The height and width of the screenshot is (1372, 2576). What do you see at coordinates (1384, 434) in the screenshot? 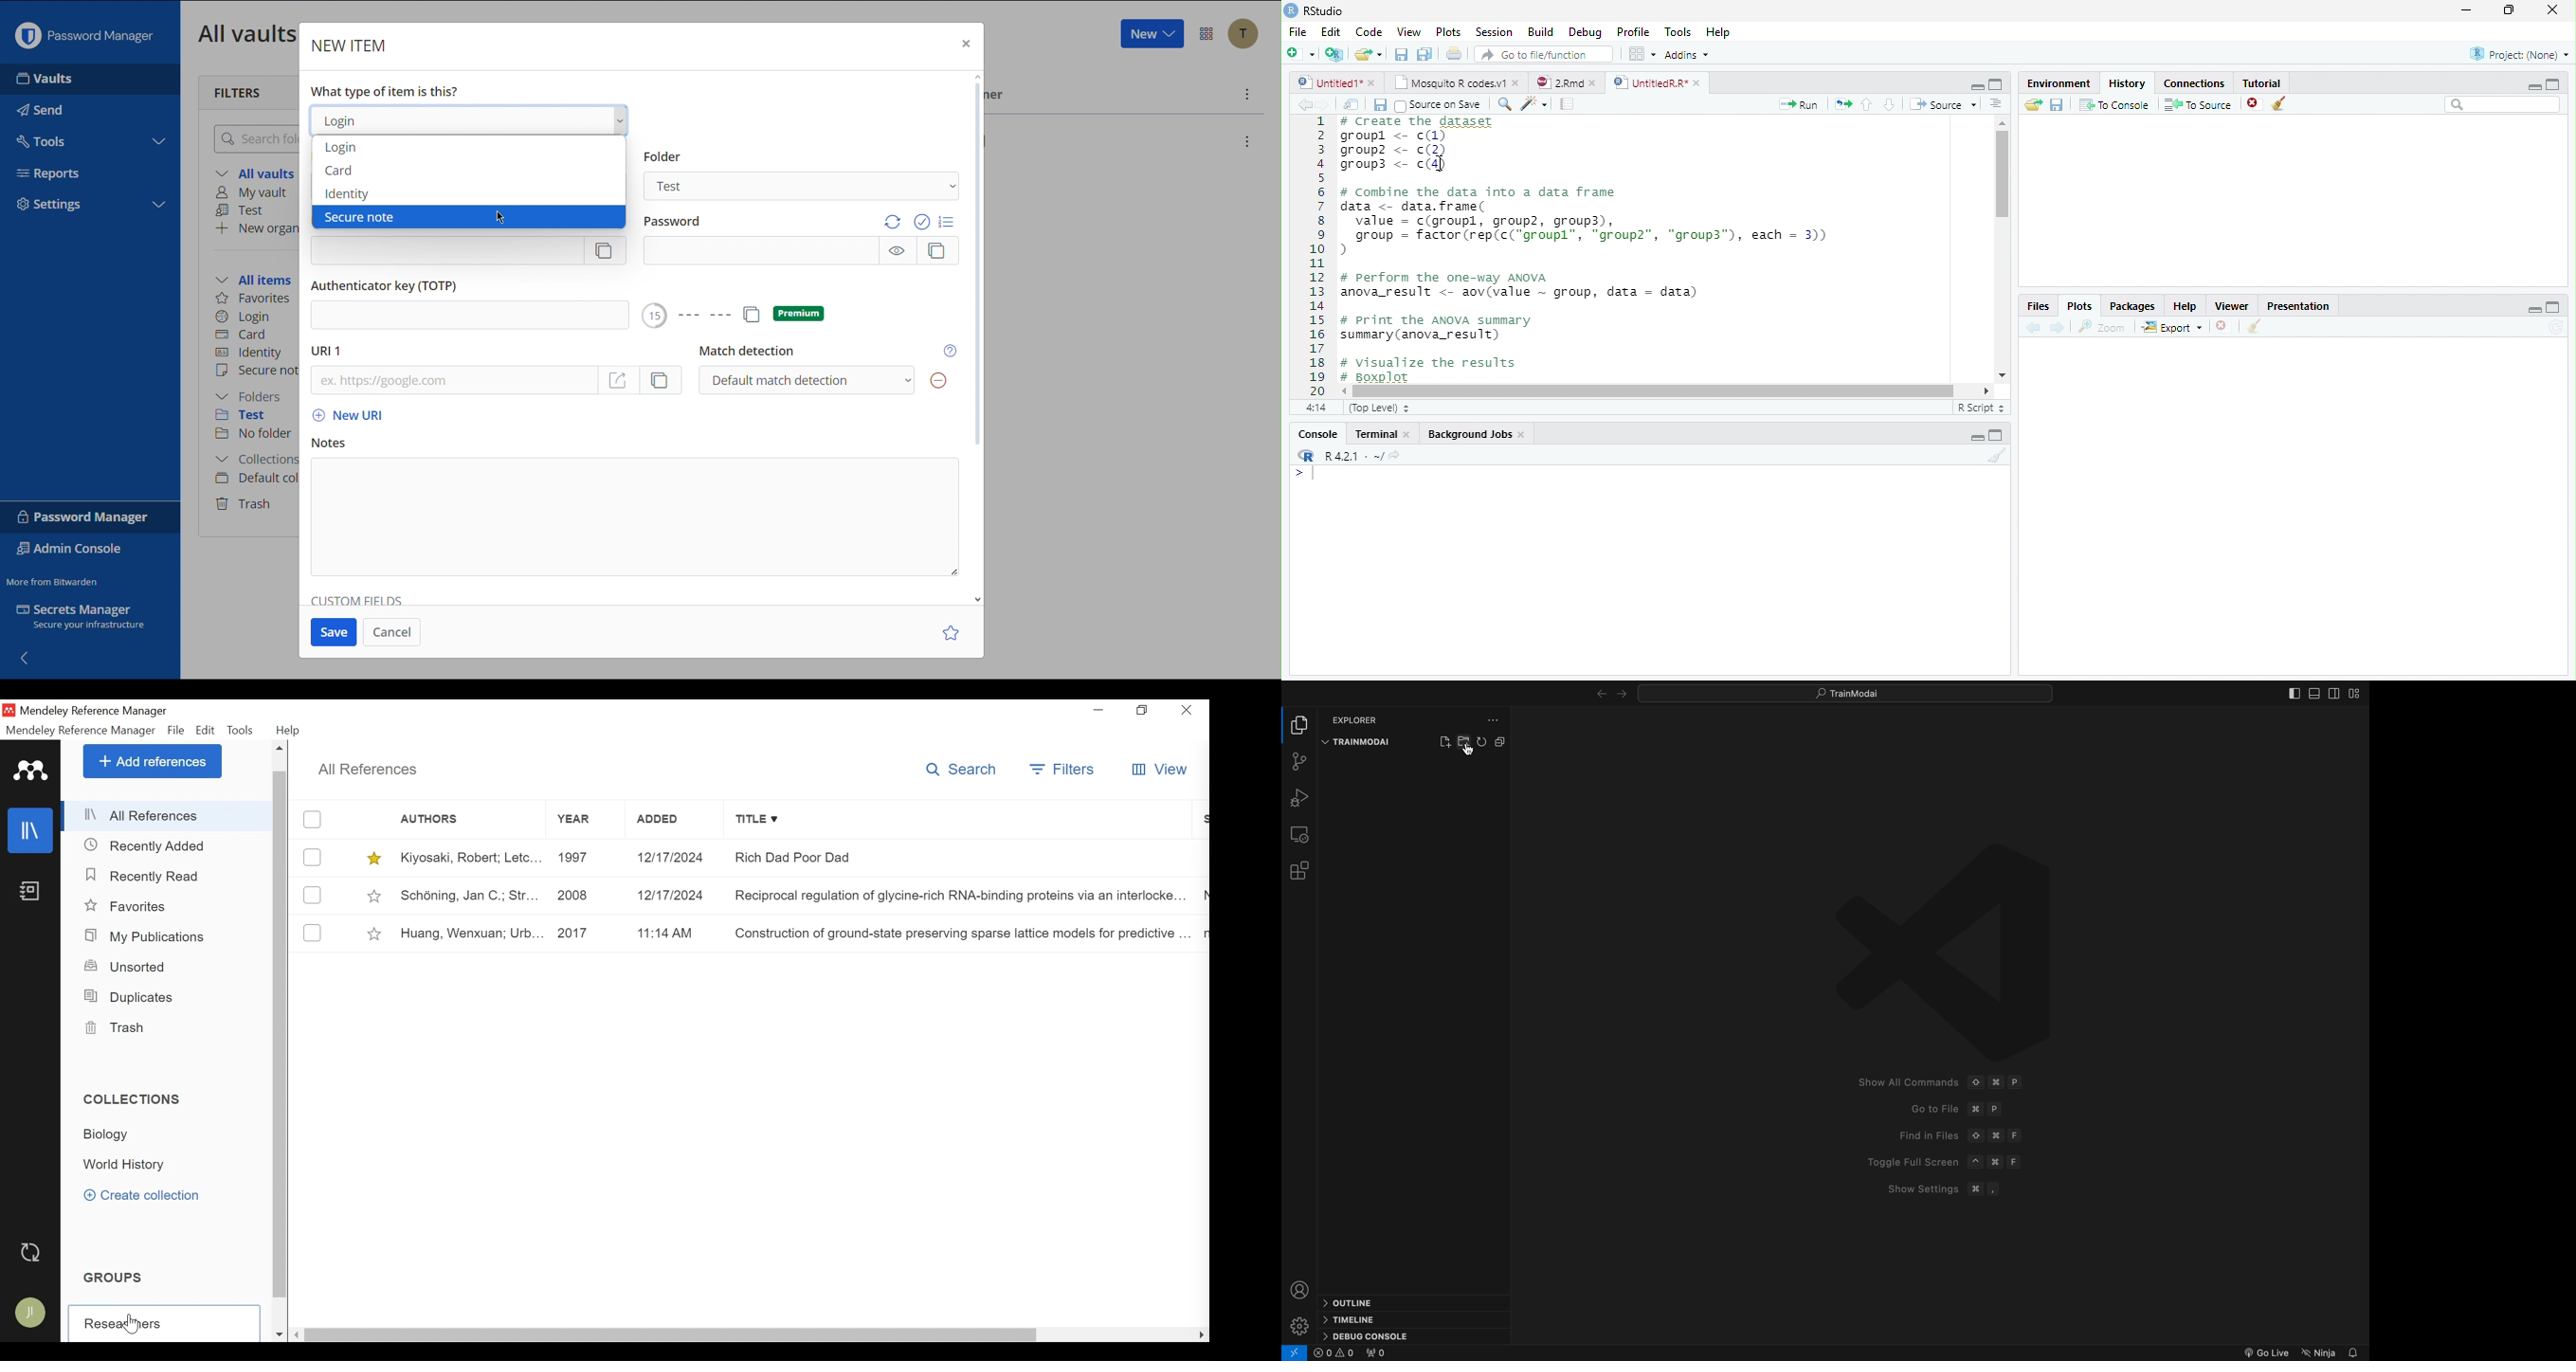
I see `Terminal` at bounding box center [1384, 434].